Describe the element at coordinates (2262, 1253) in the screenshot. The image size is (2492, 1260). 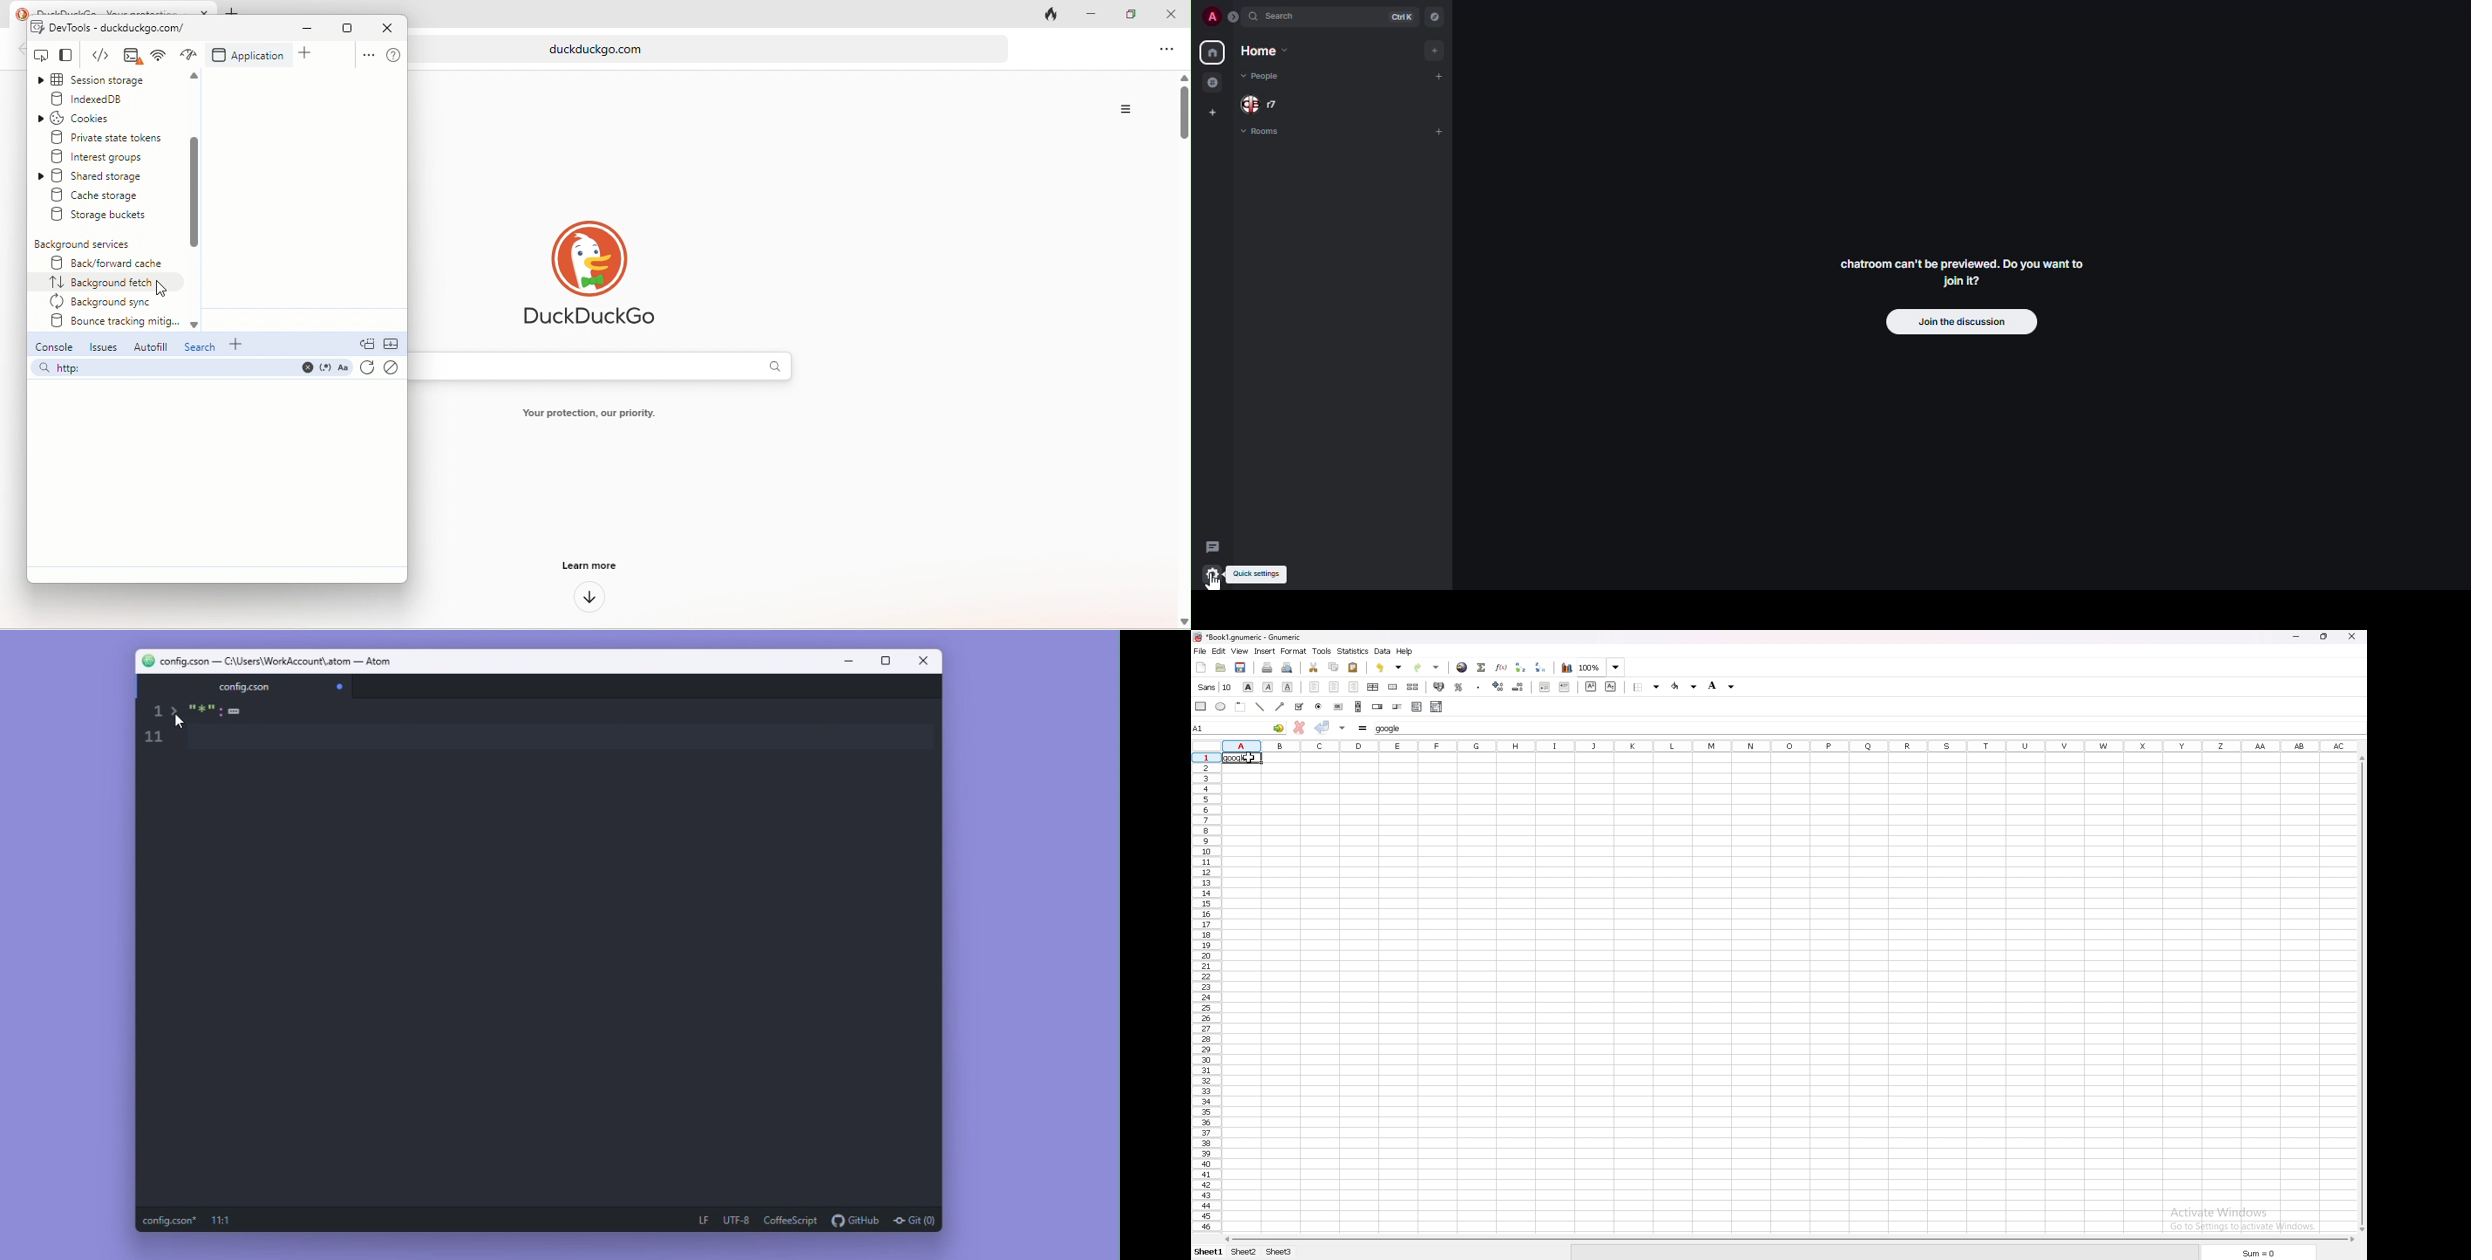
I see `Sum = 0` at that location.